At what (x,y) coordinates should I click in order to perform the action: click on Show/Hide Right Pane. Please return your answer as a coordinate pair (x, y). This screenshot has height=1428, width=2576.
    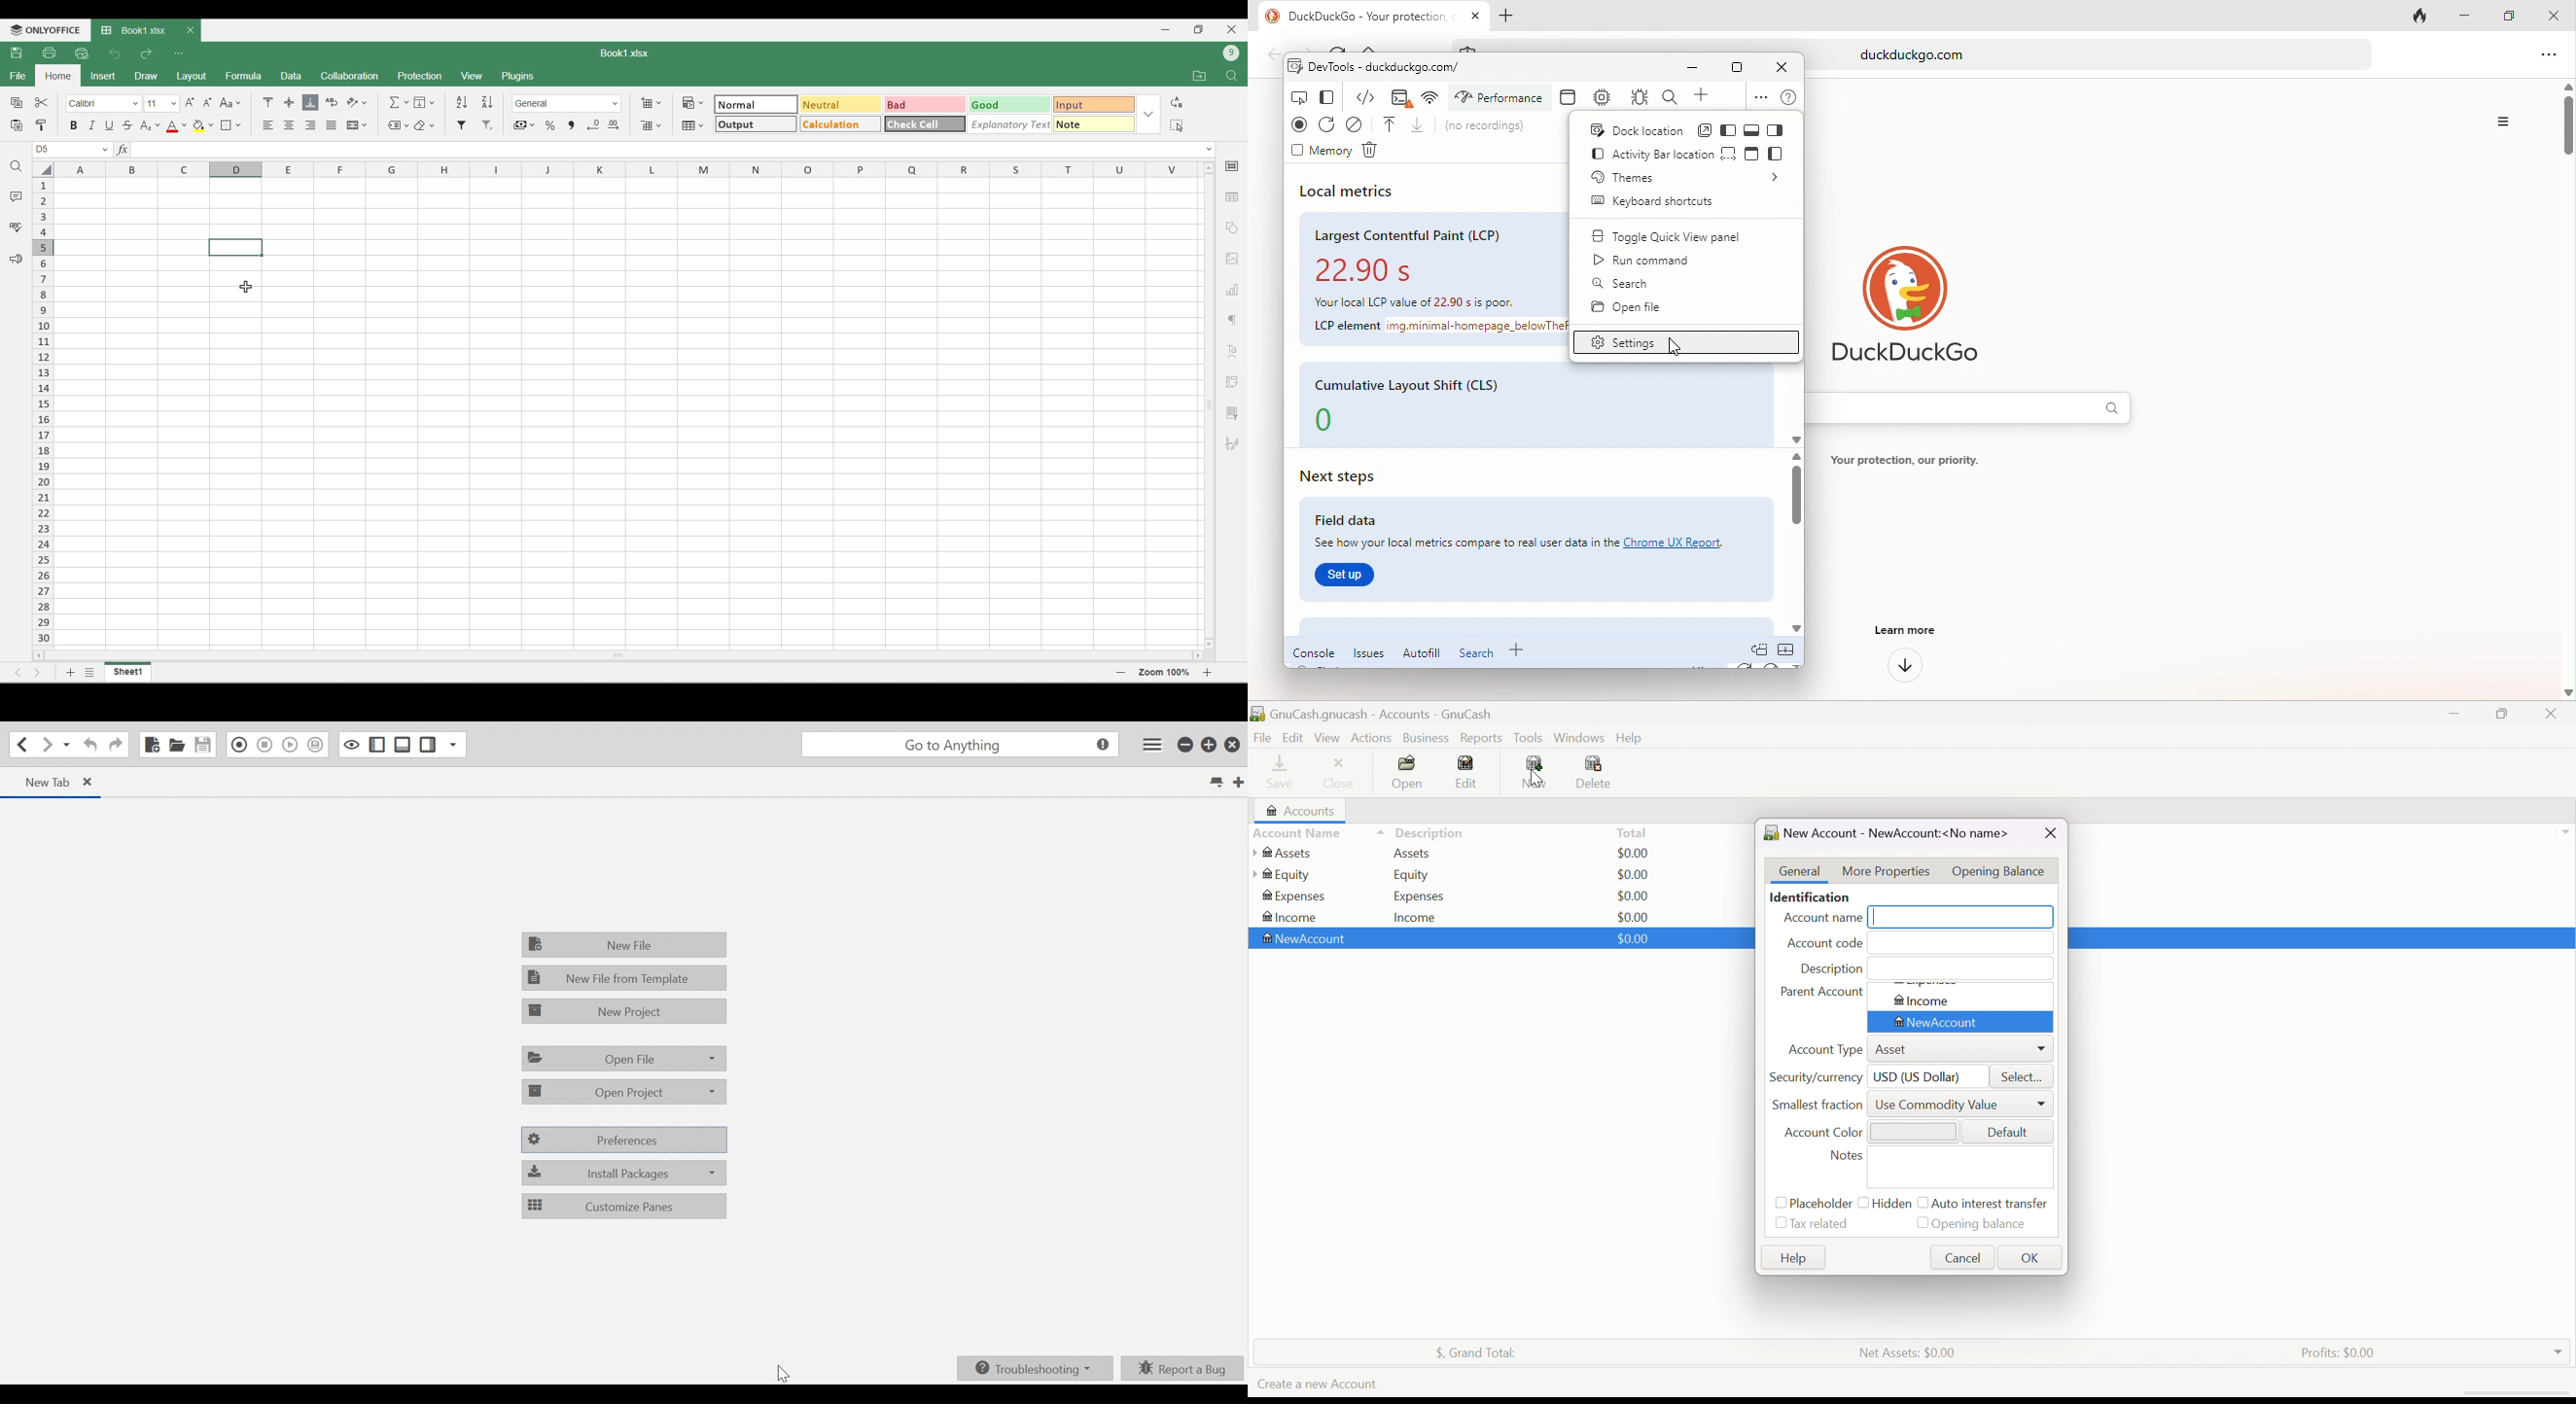
    Looking at the image, I should click on (428, 745).